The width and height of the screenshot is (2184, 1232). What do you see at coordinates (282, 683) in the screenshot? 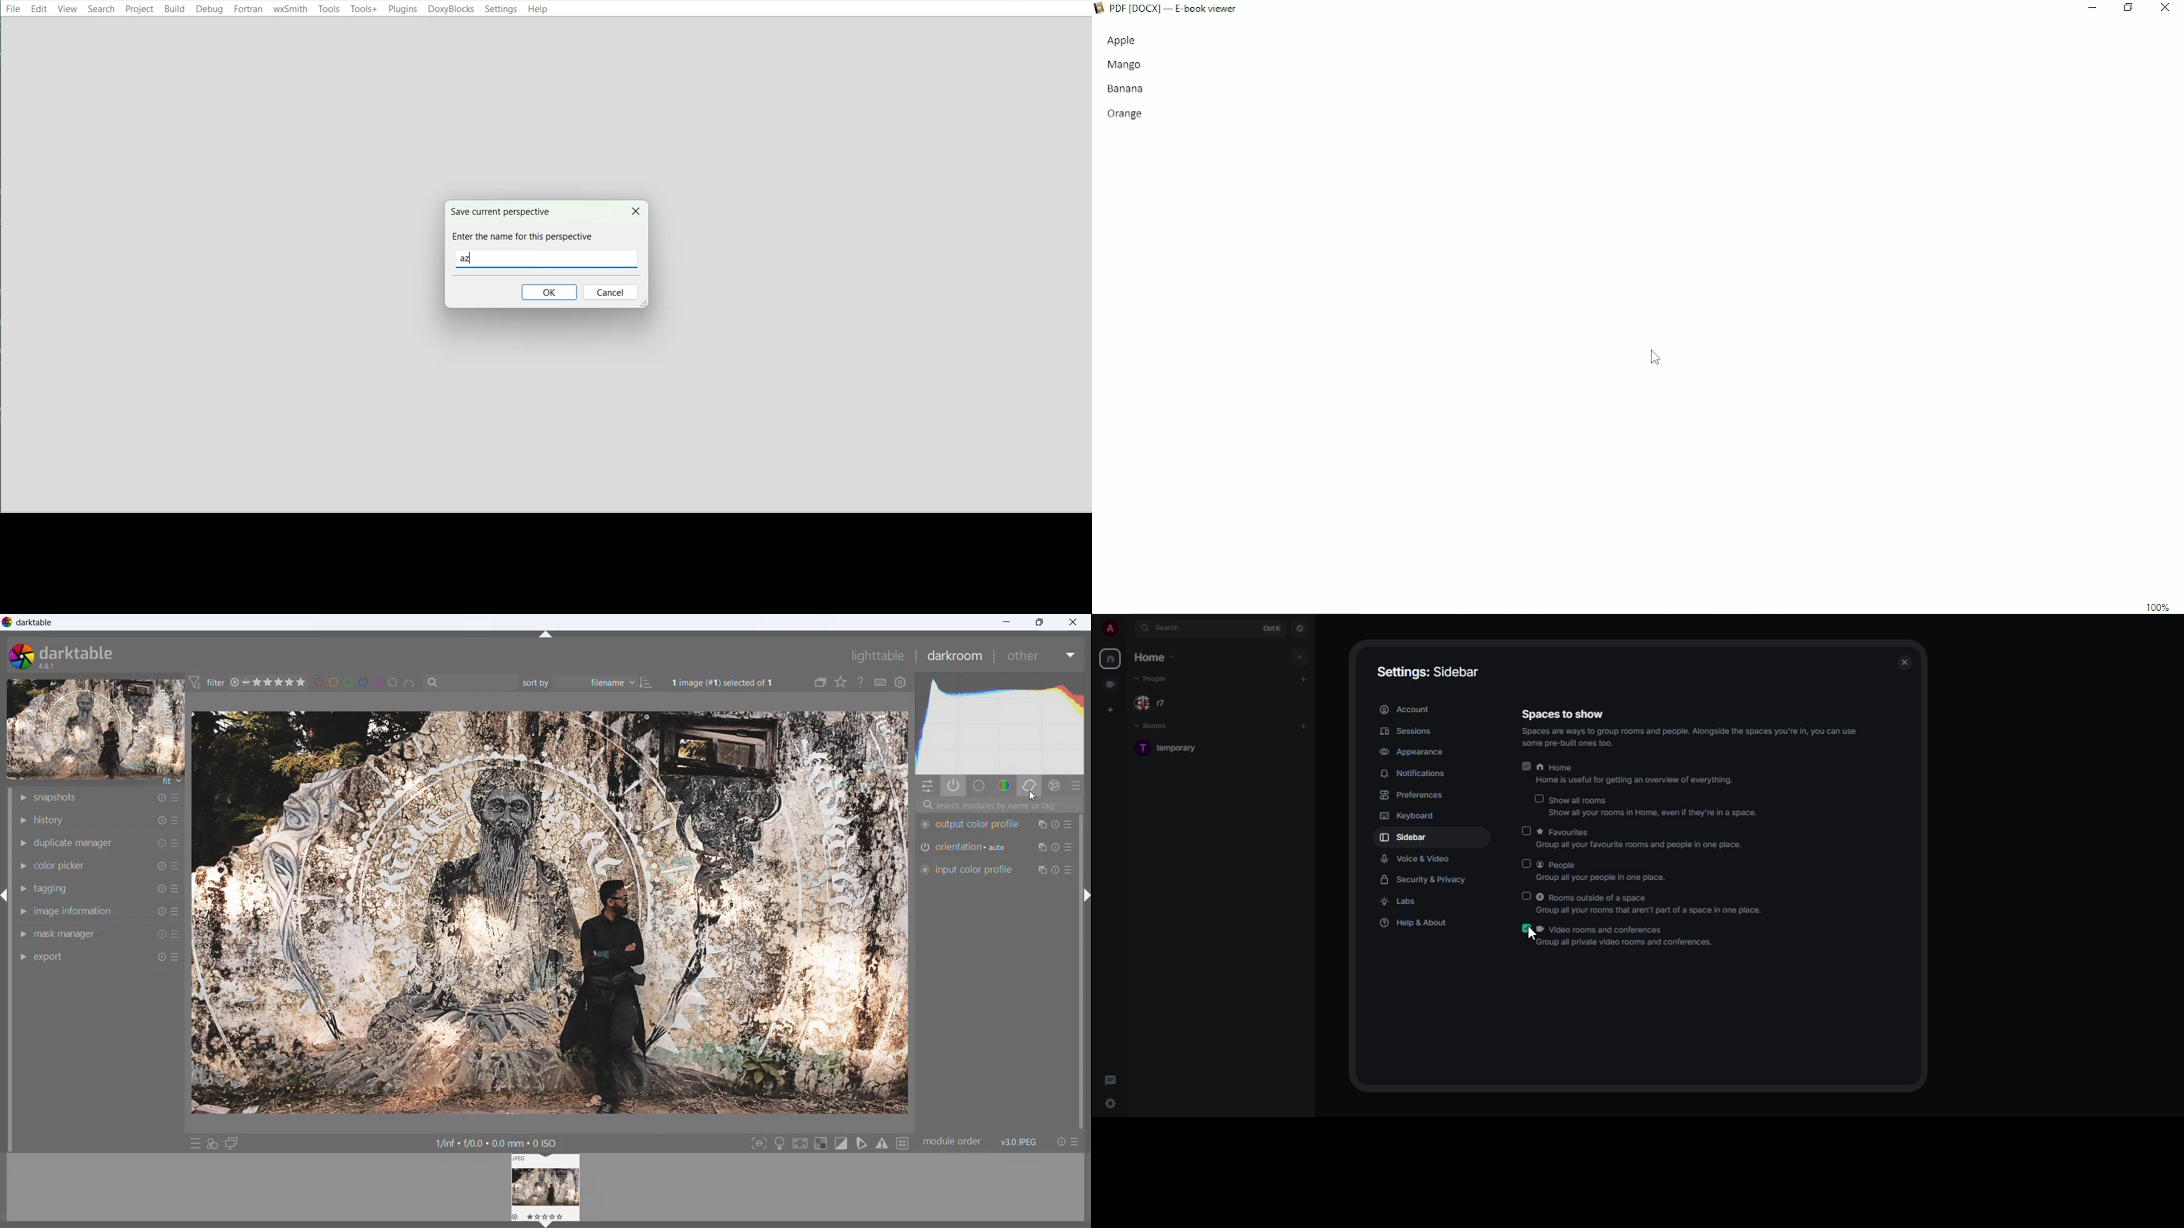
I see `range rating` at bounding box center [282, 683].